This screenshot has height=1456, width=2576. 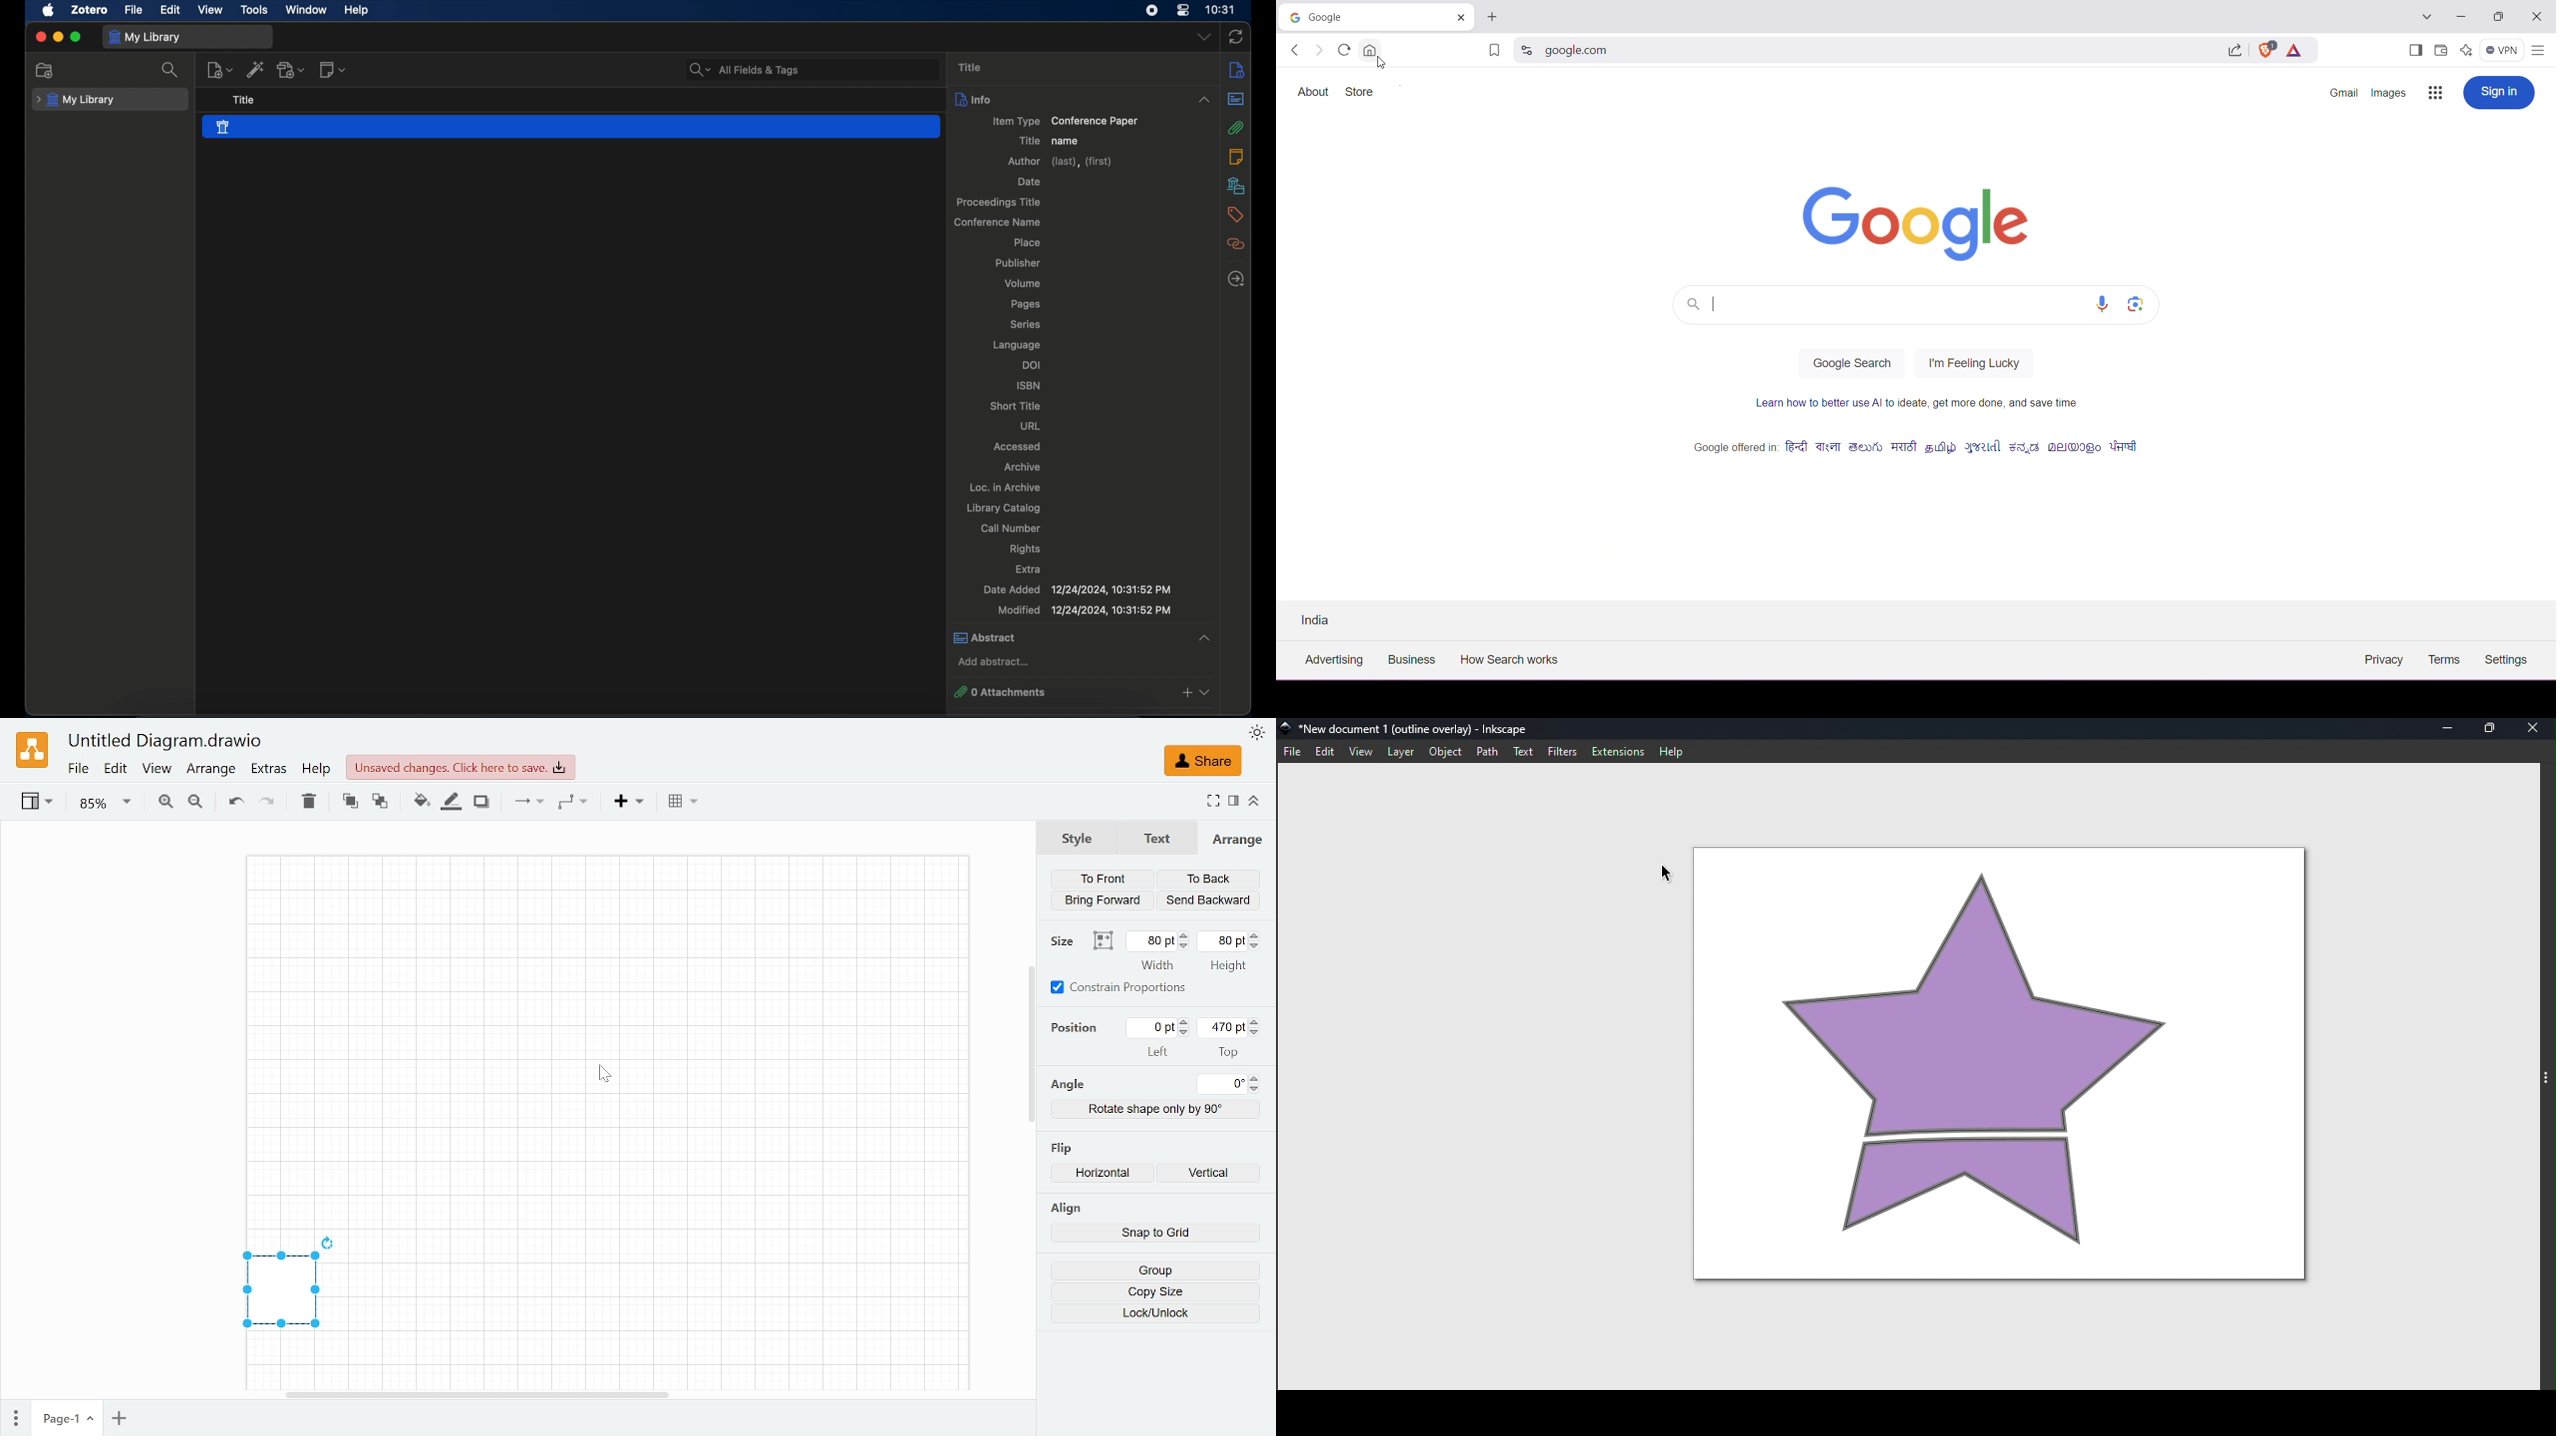 What do you see at coordinates (1029, 386) in the screenshot?
I see `isbn` at bounding box center [1029, 386].